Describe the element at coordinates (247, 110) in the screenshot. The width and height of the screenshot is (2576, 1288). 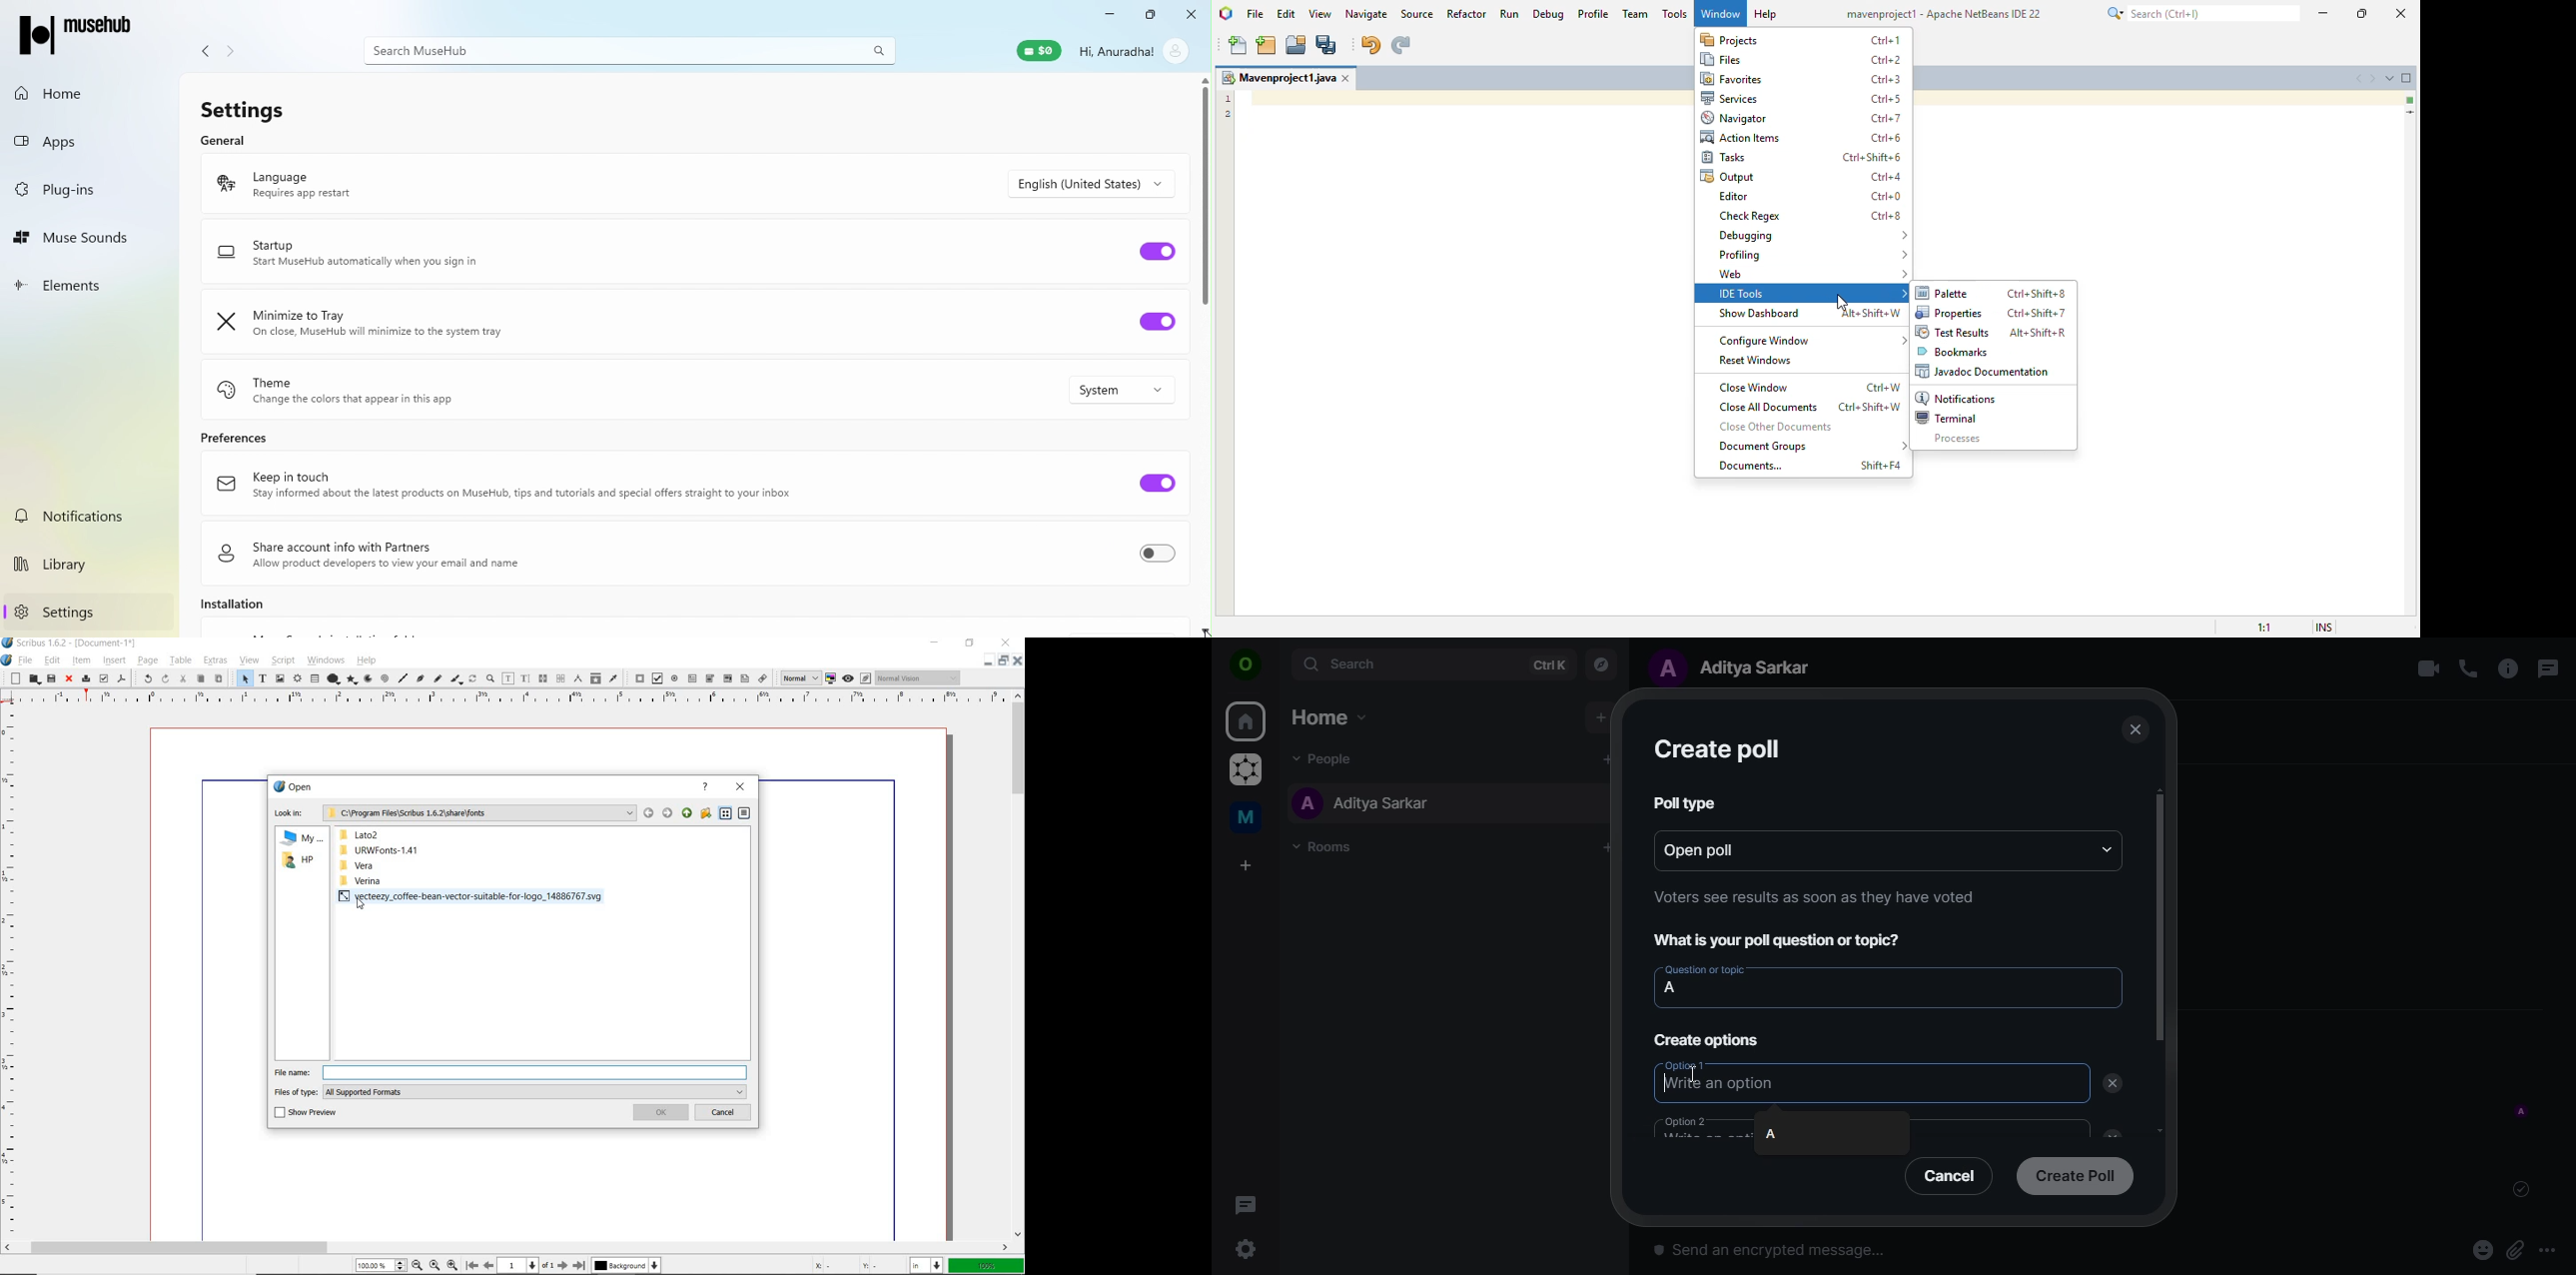
I see `Settings` at that location.